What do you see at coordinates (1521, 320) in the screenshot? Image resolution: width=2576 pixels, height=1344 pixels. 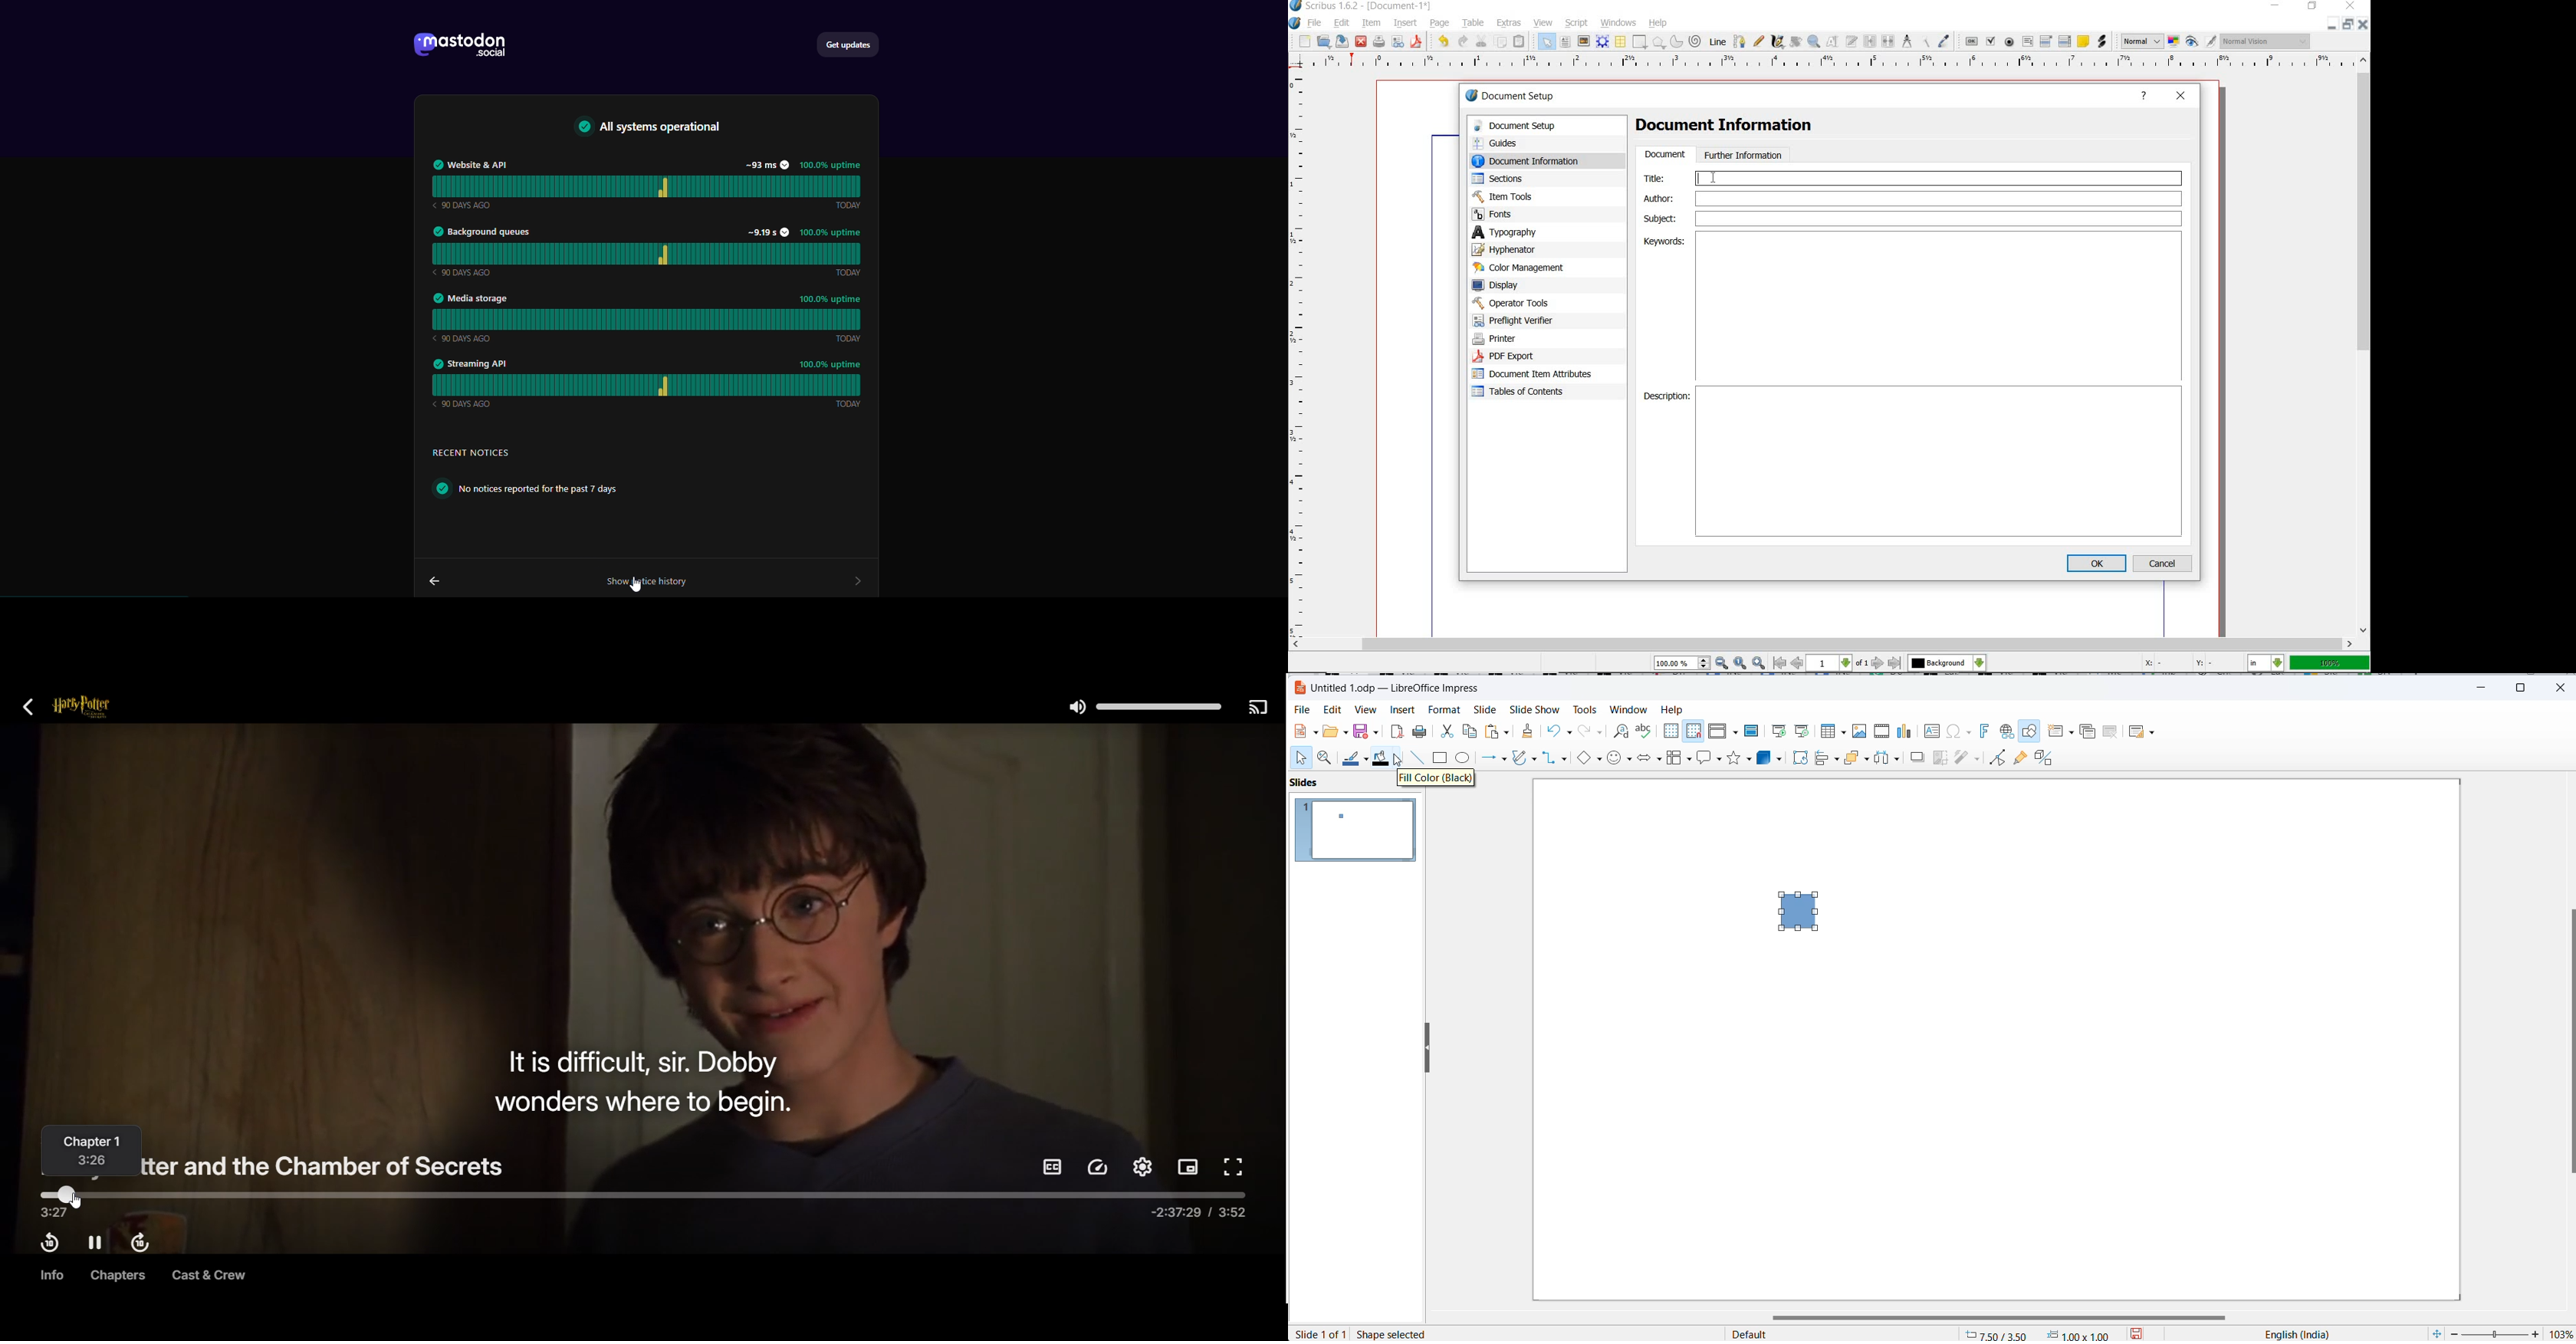 I see `preflight verifier` at bounding box center [1521, 320].